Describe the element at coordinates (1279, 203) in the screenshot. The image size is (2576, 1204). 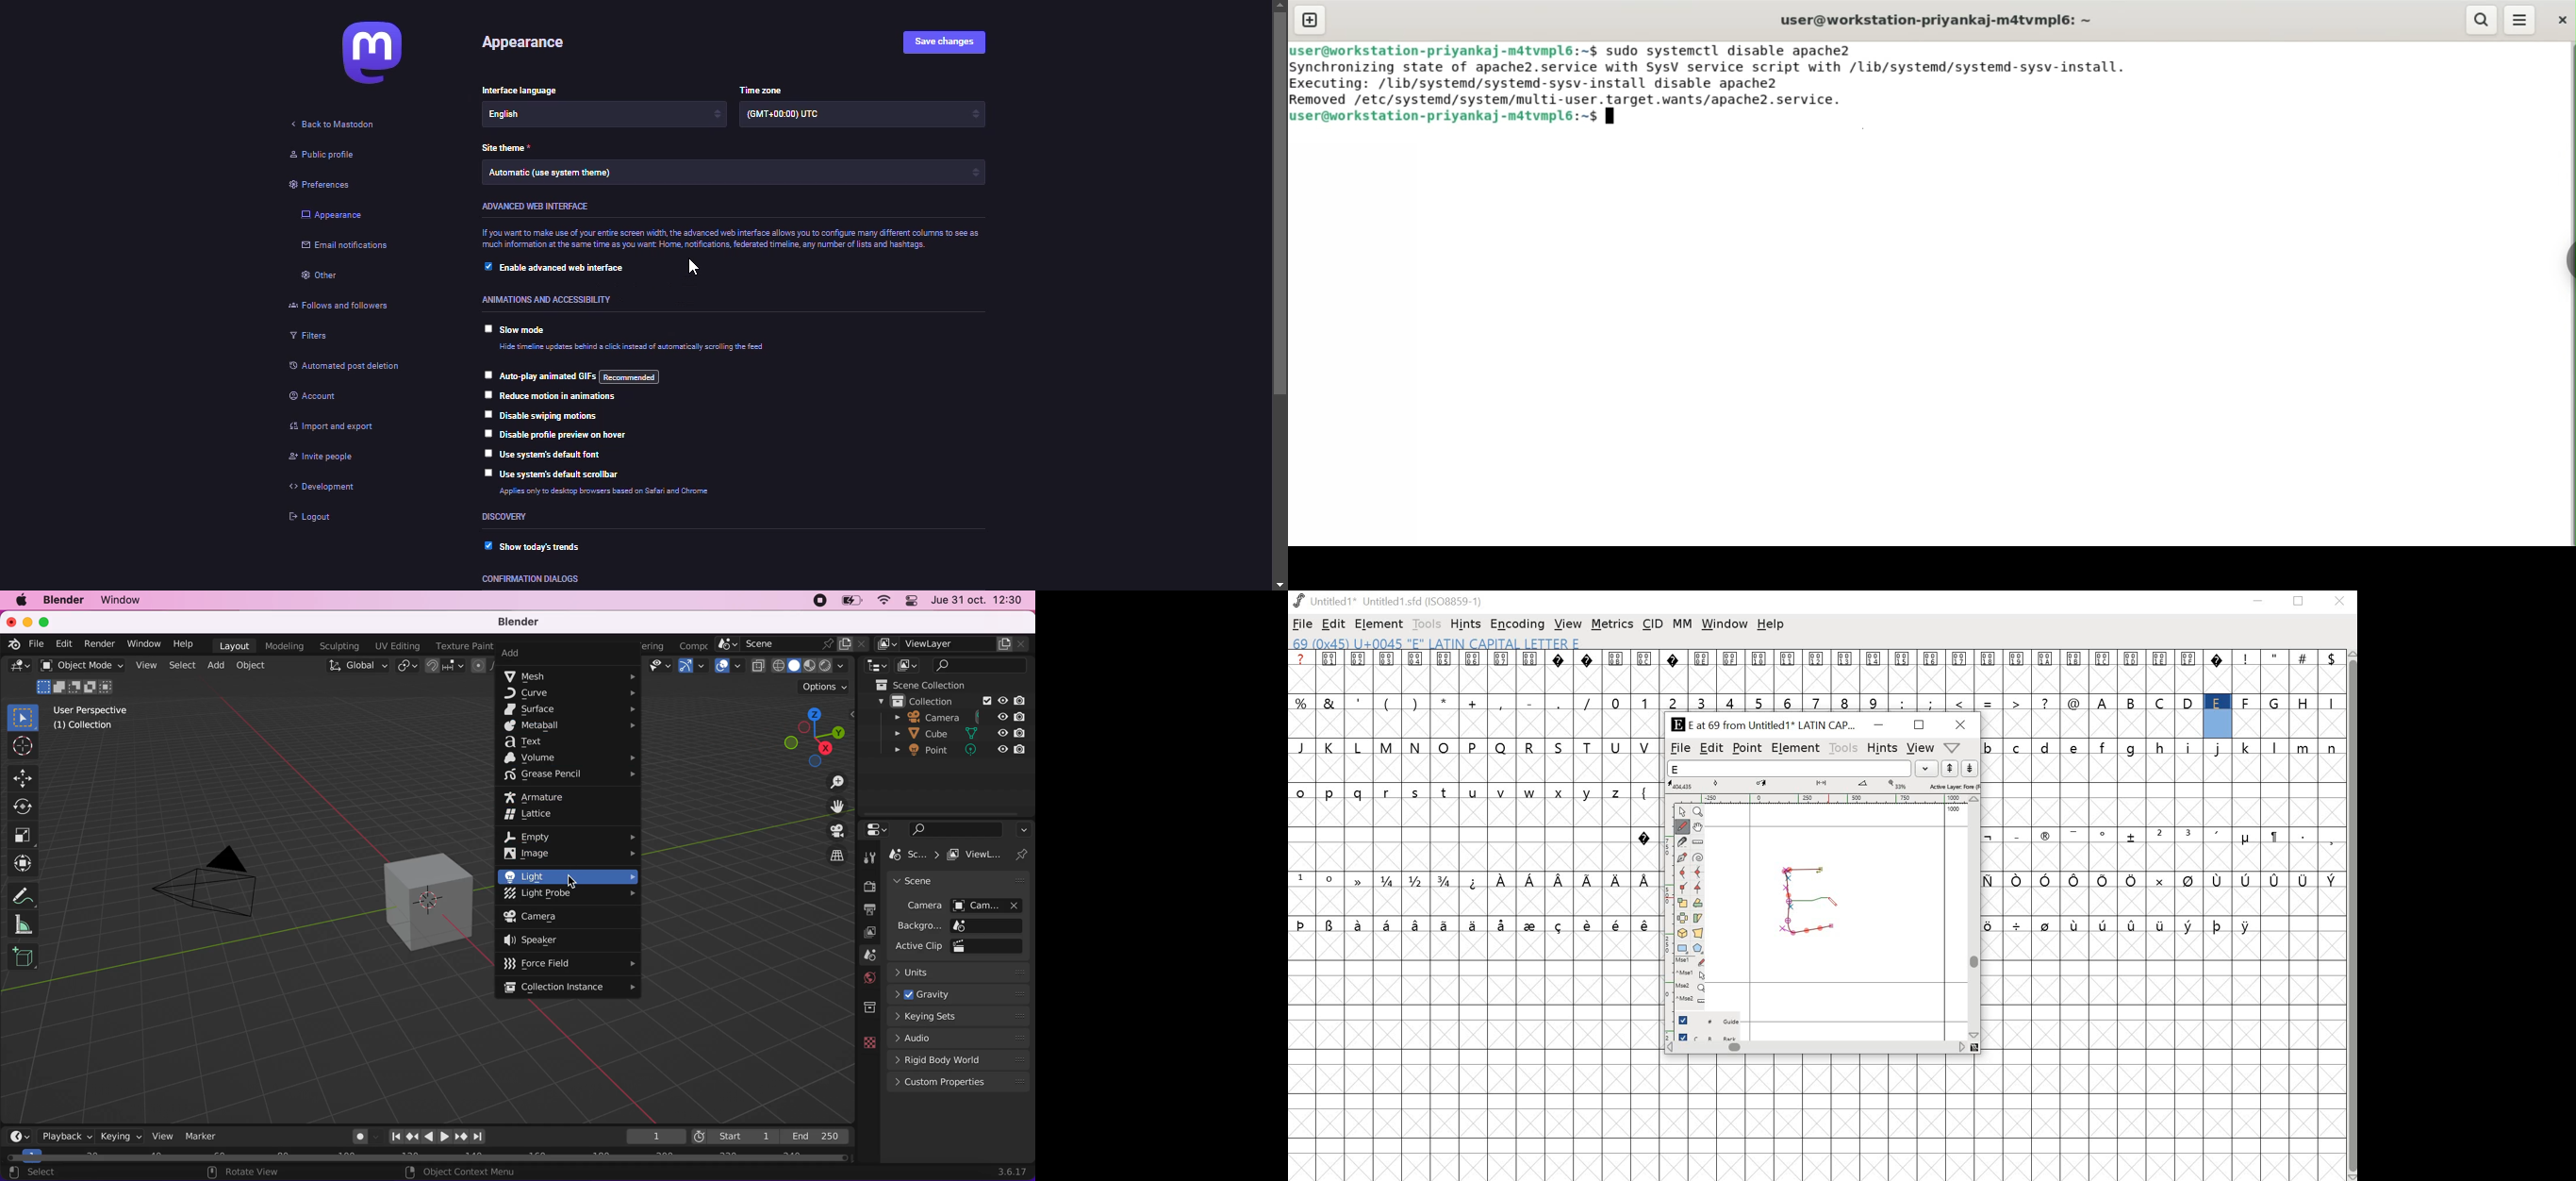
I see `scroll bar` at that location.